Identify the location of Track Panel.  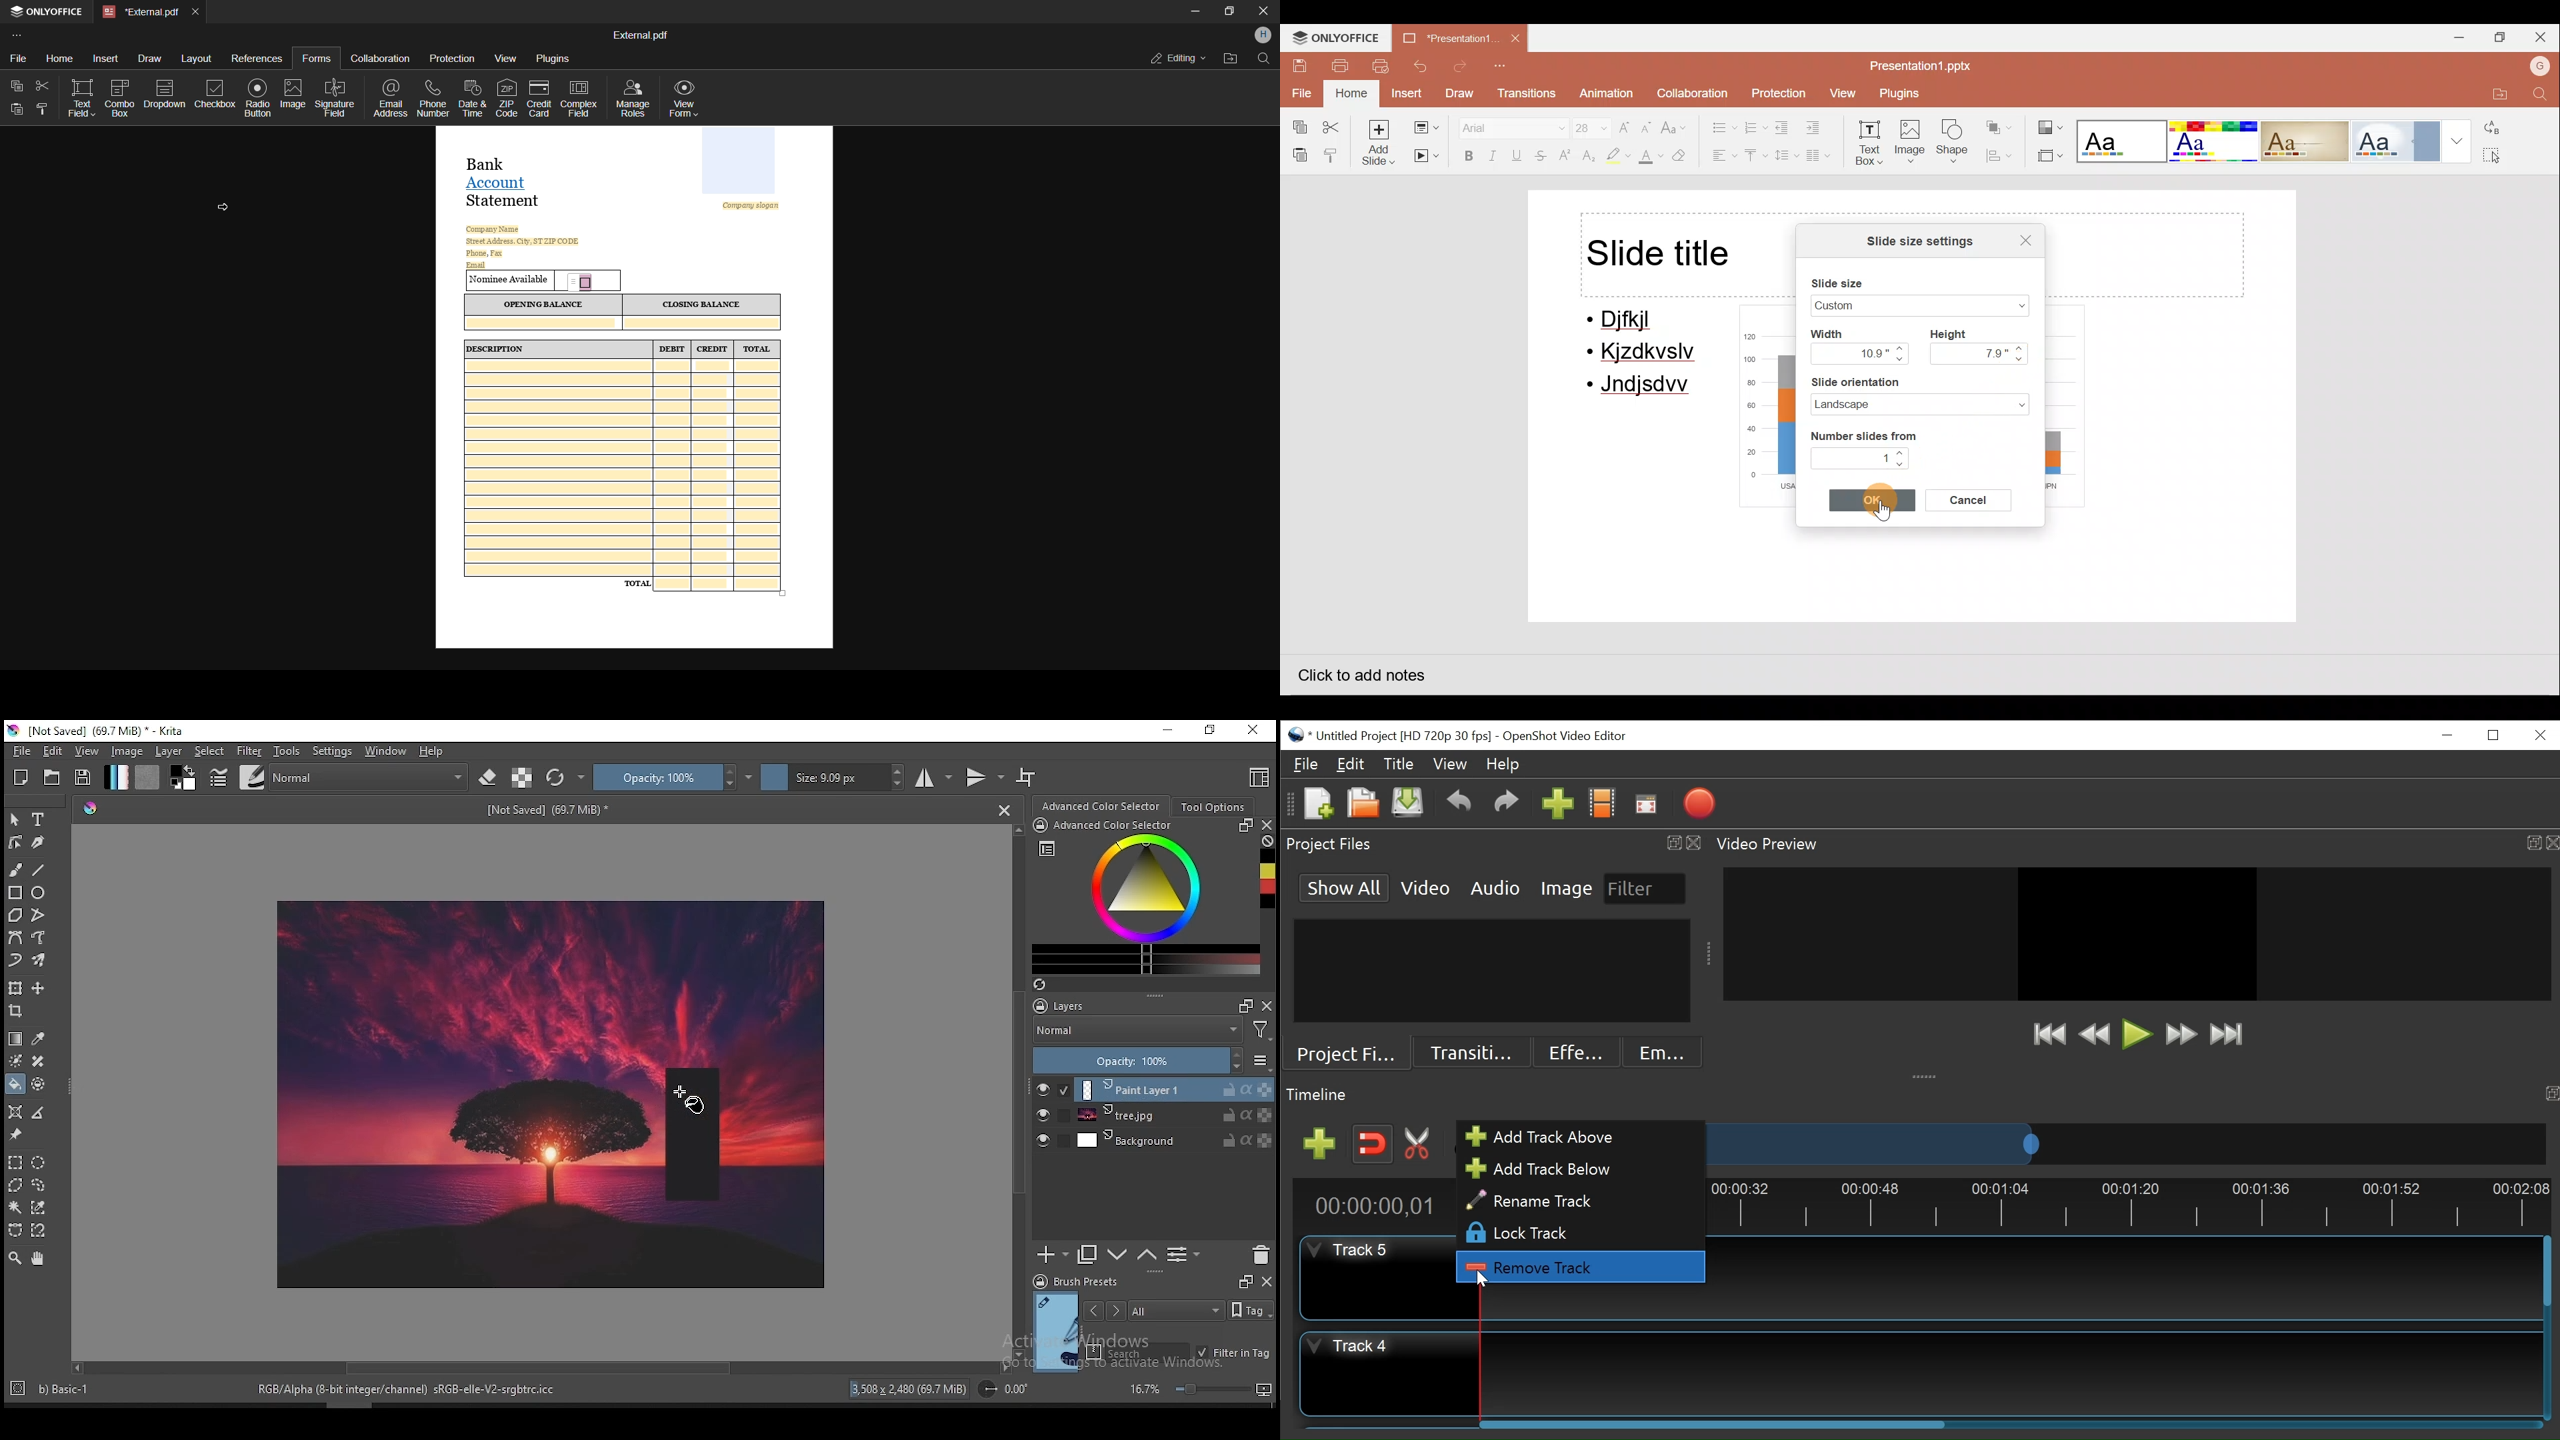
(2125, 1279).